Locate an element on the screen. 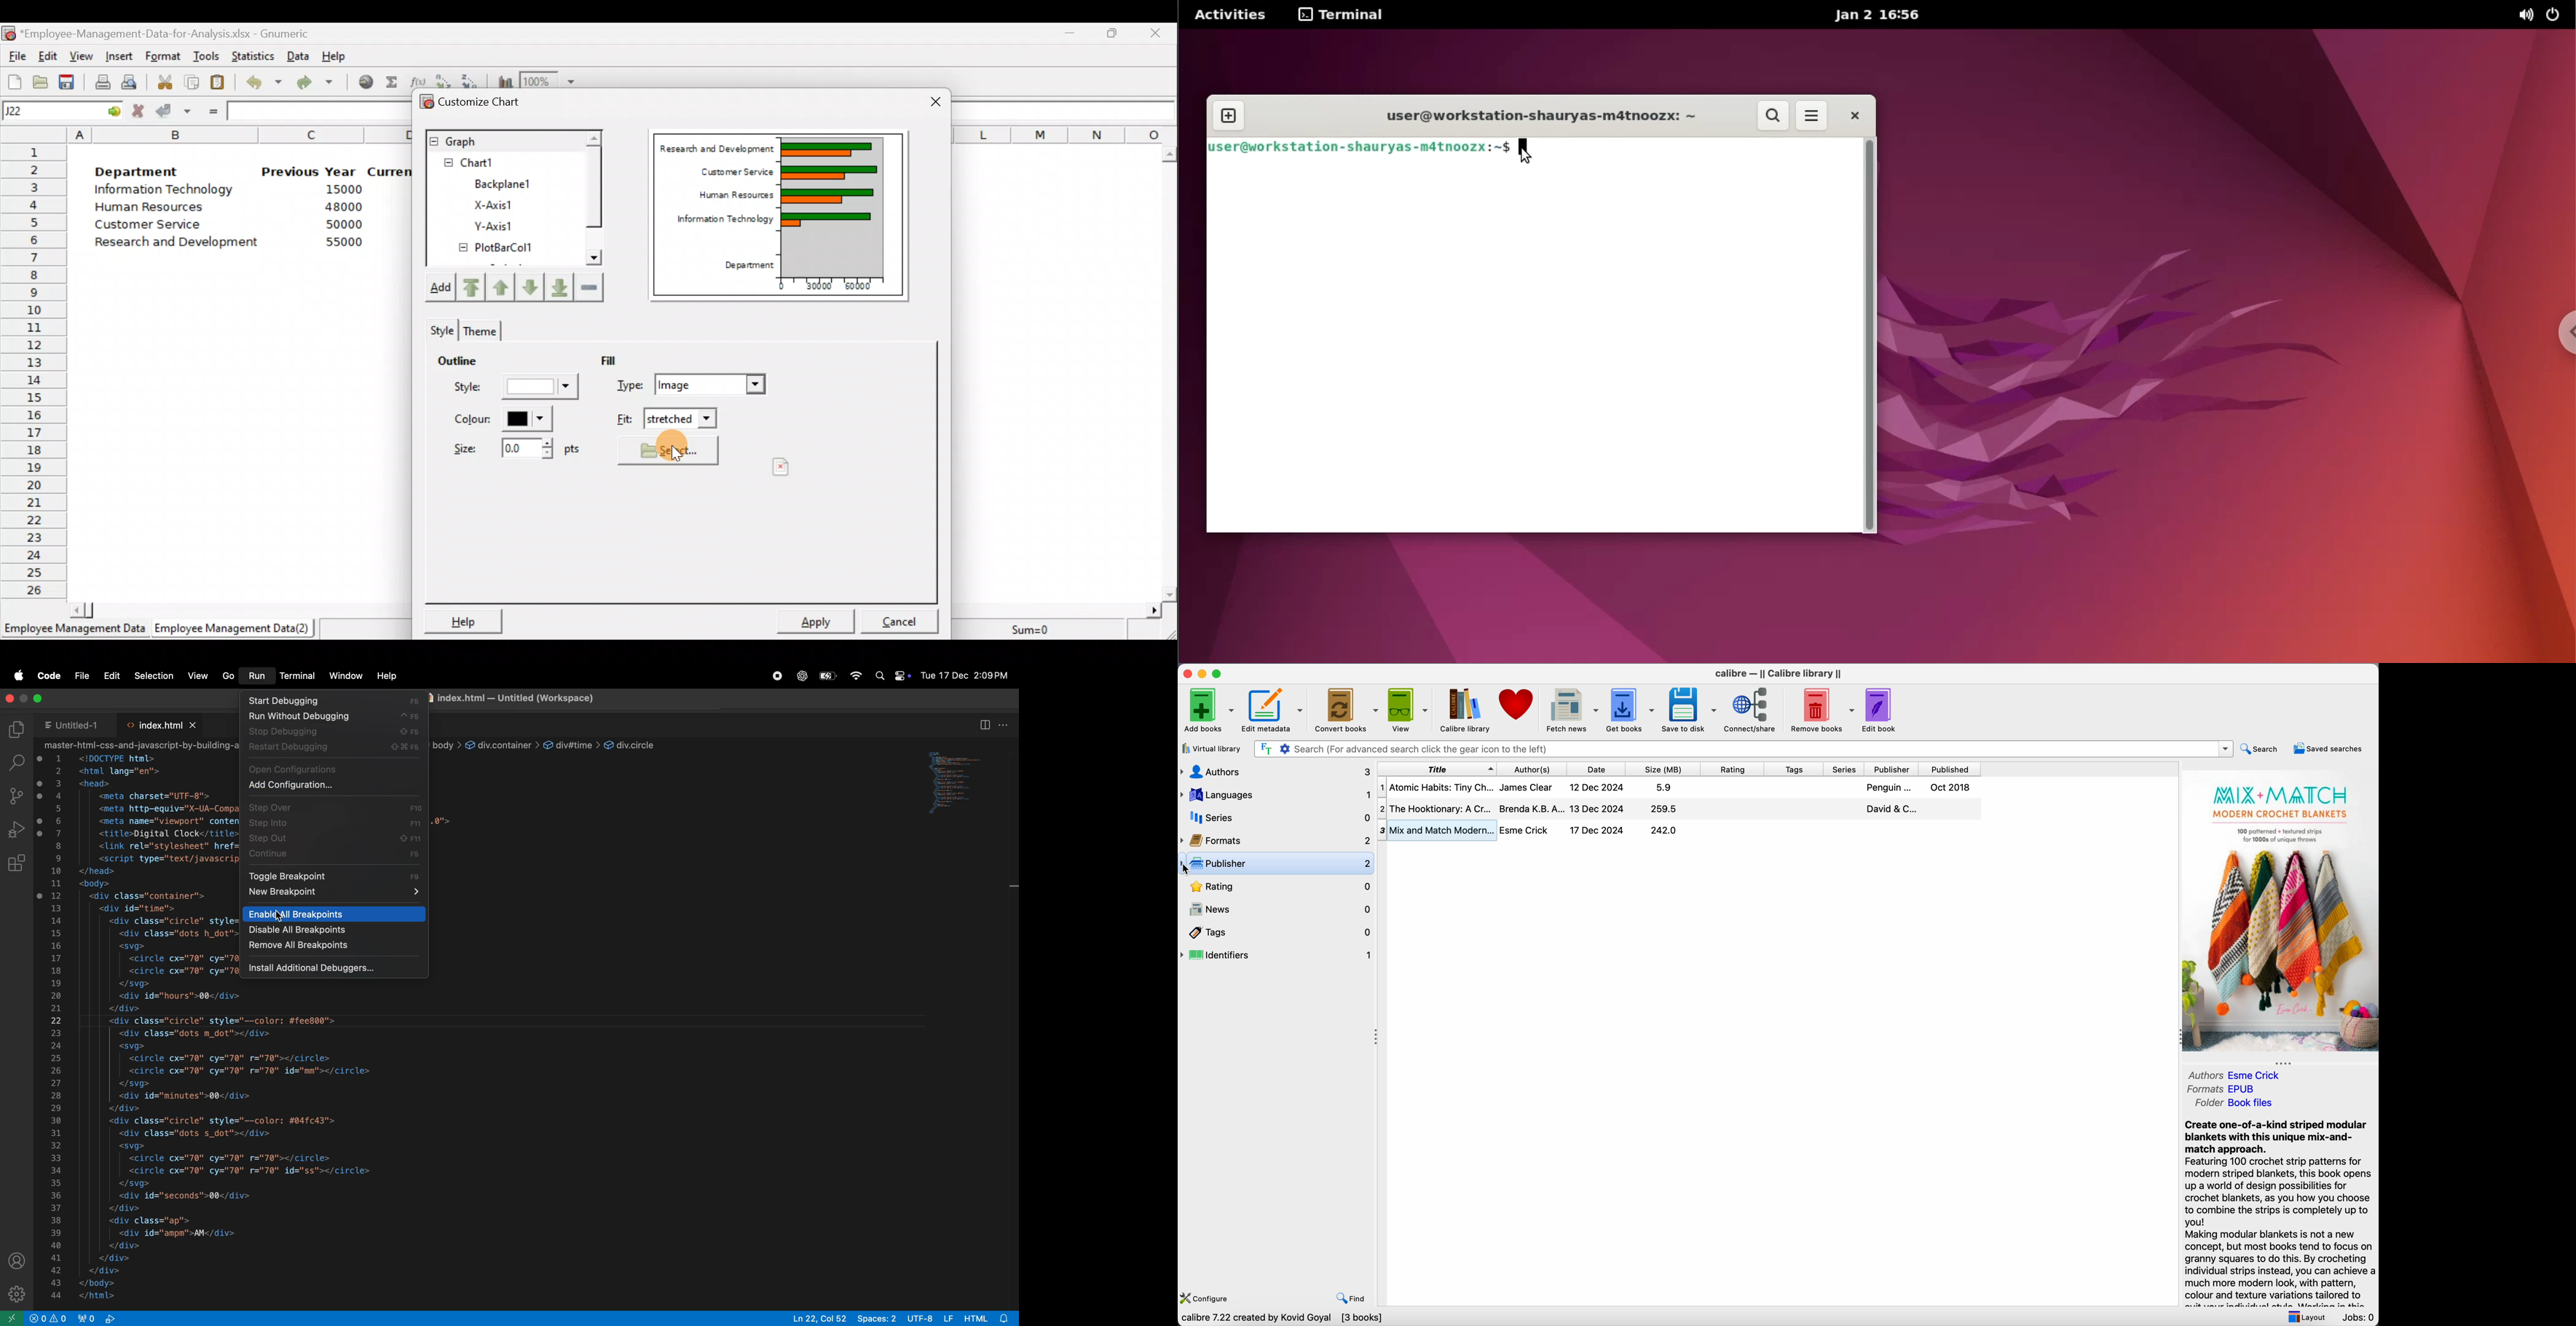 This screenshot has height=1344, width=2576. View is located at coordinates (82, 55).